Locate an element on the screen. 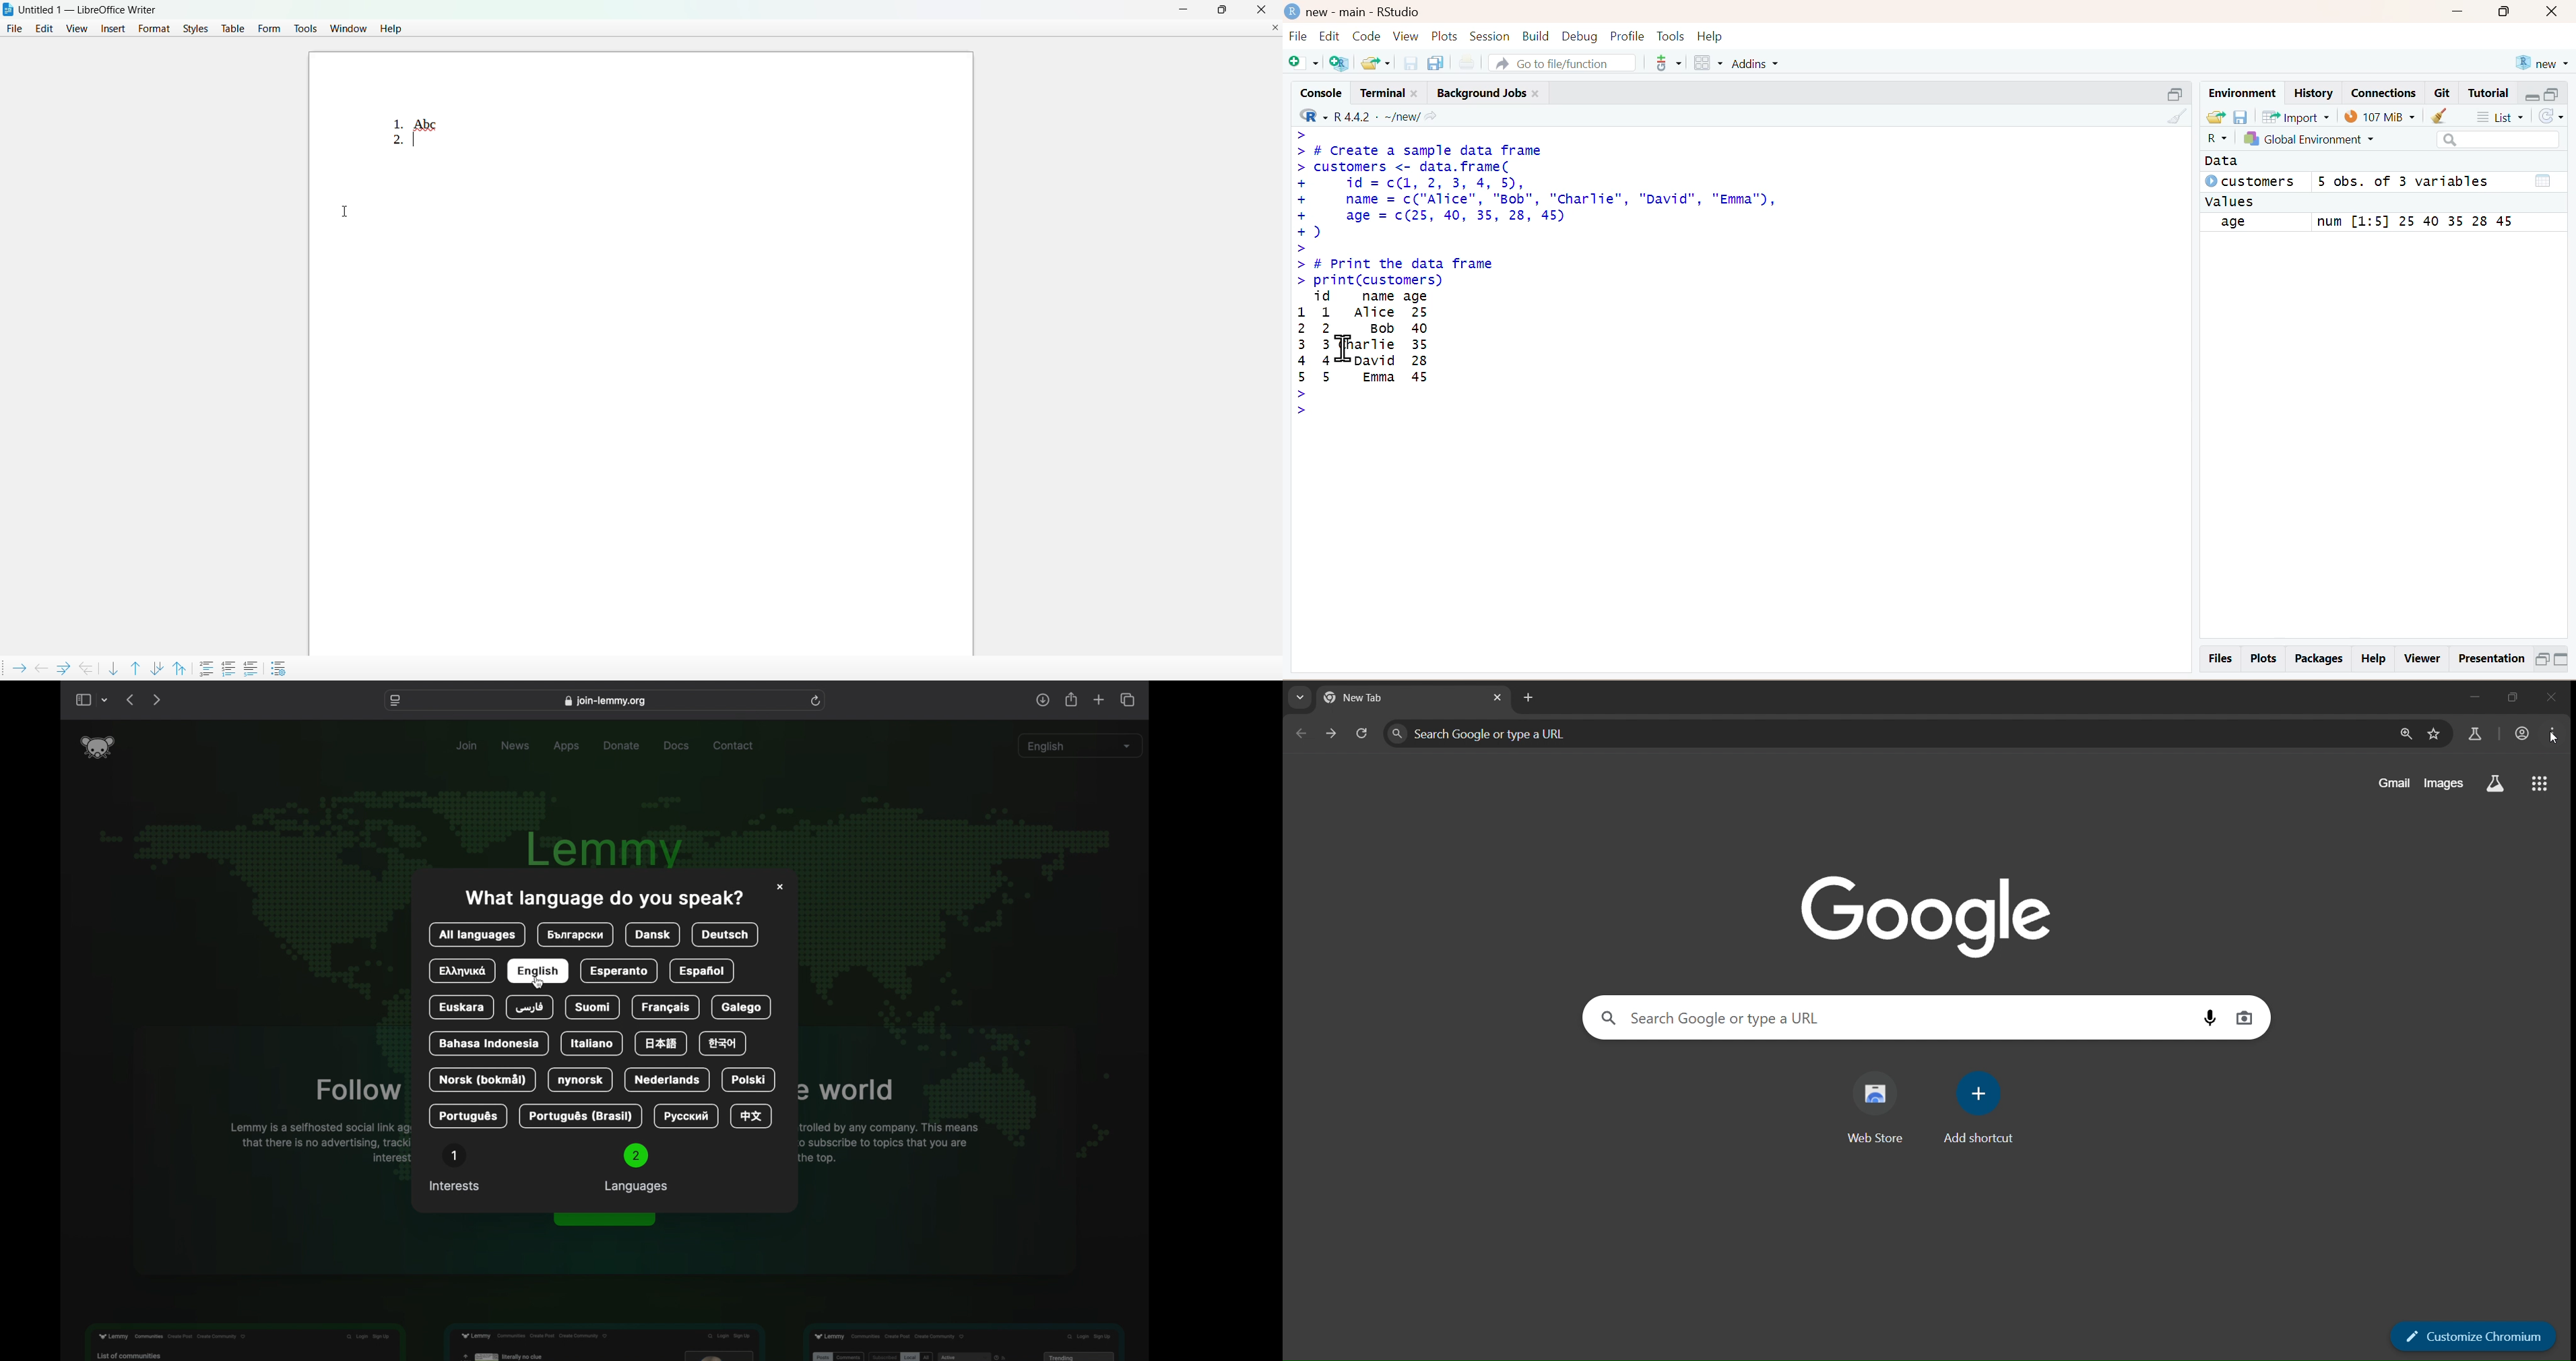 Image resolution: width=2576 pixels, height=1372 pixels. new - main - RStudio is located at coordinates (1355, 9).